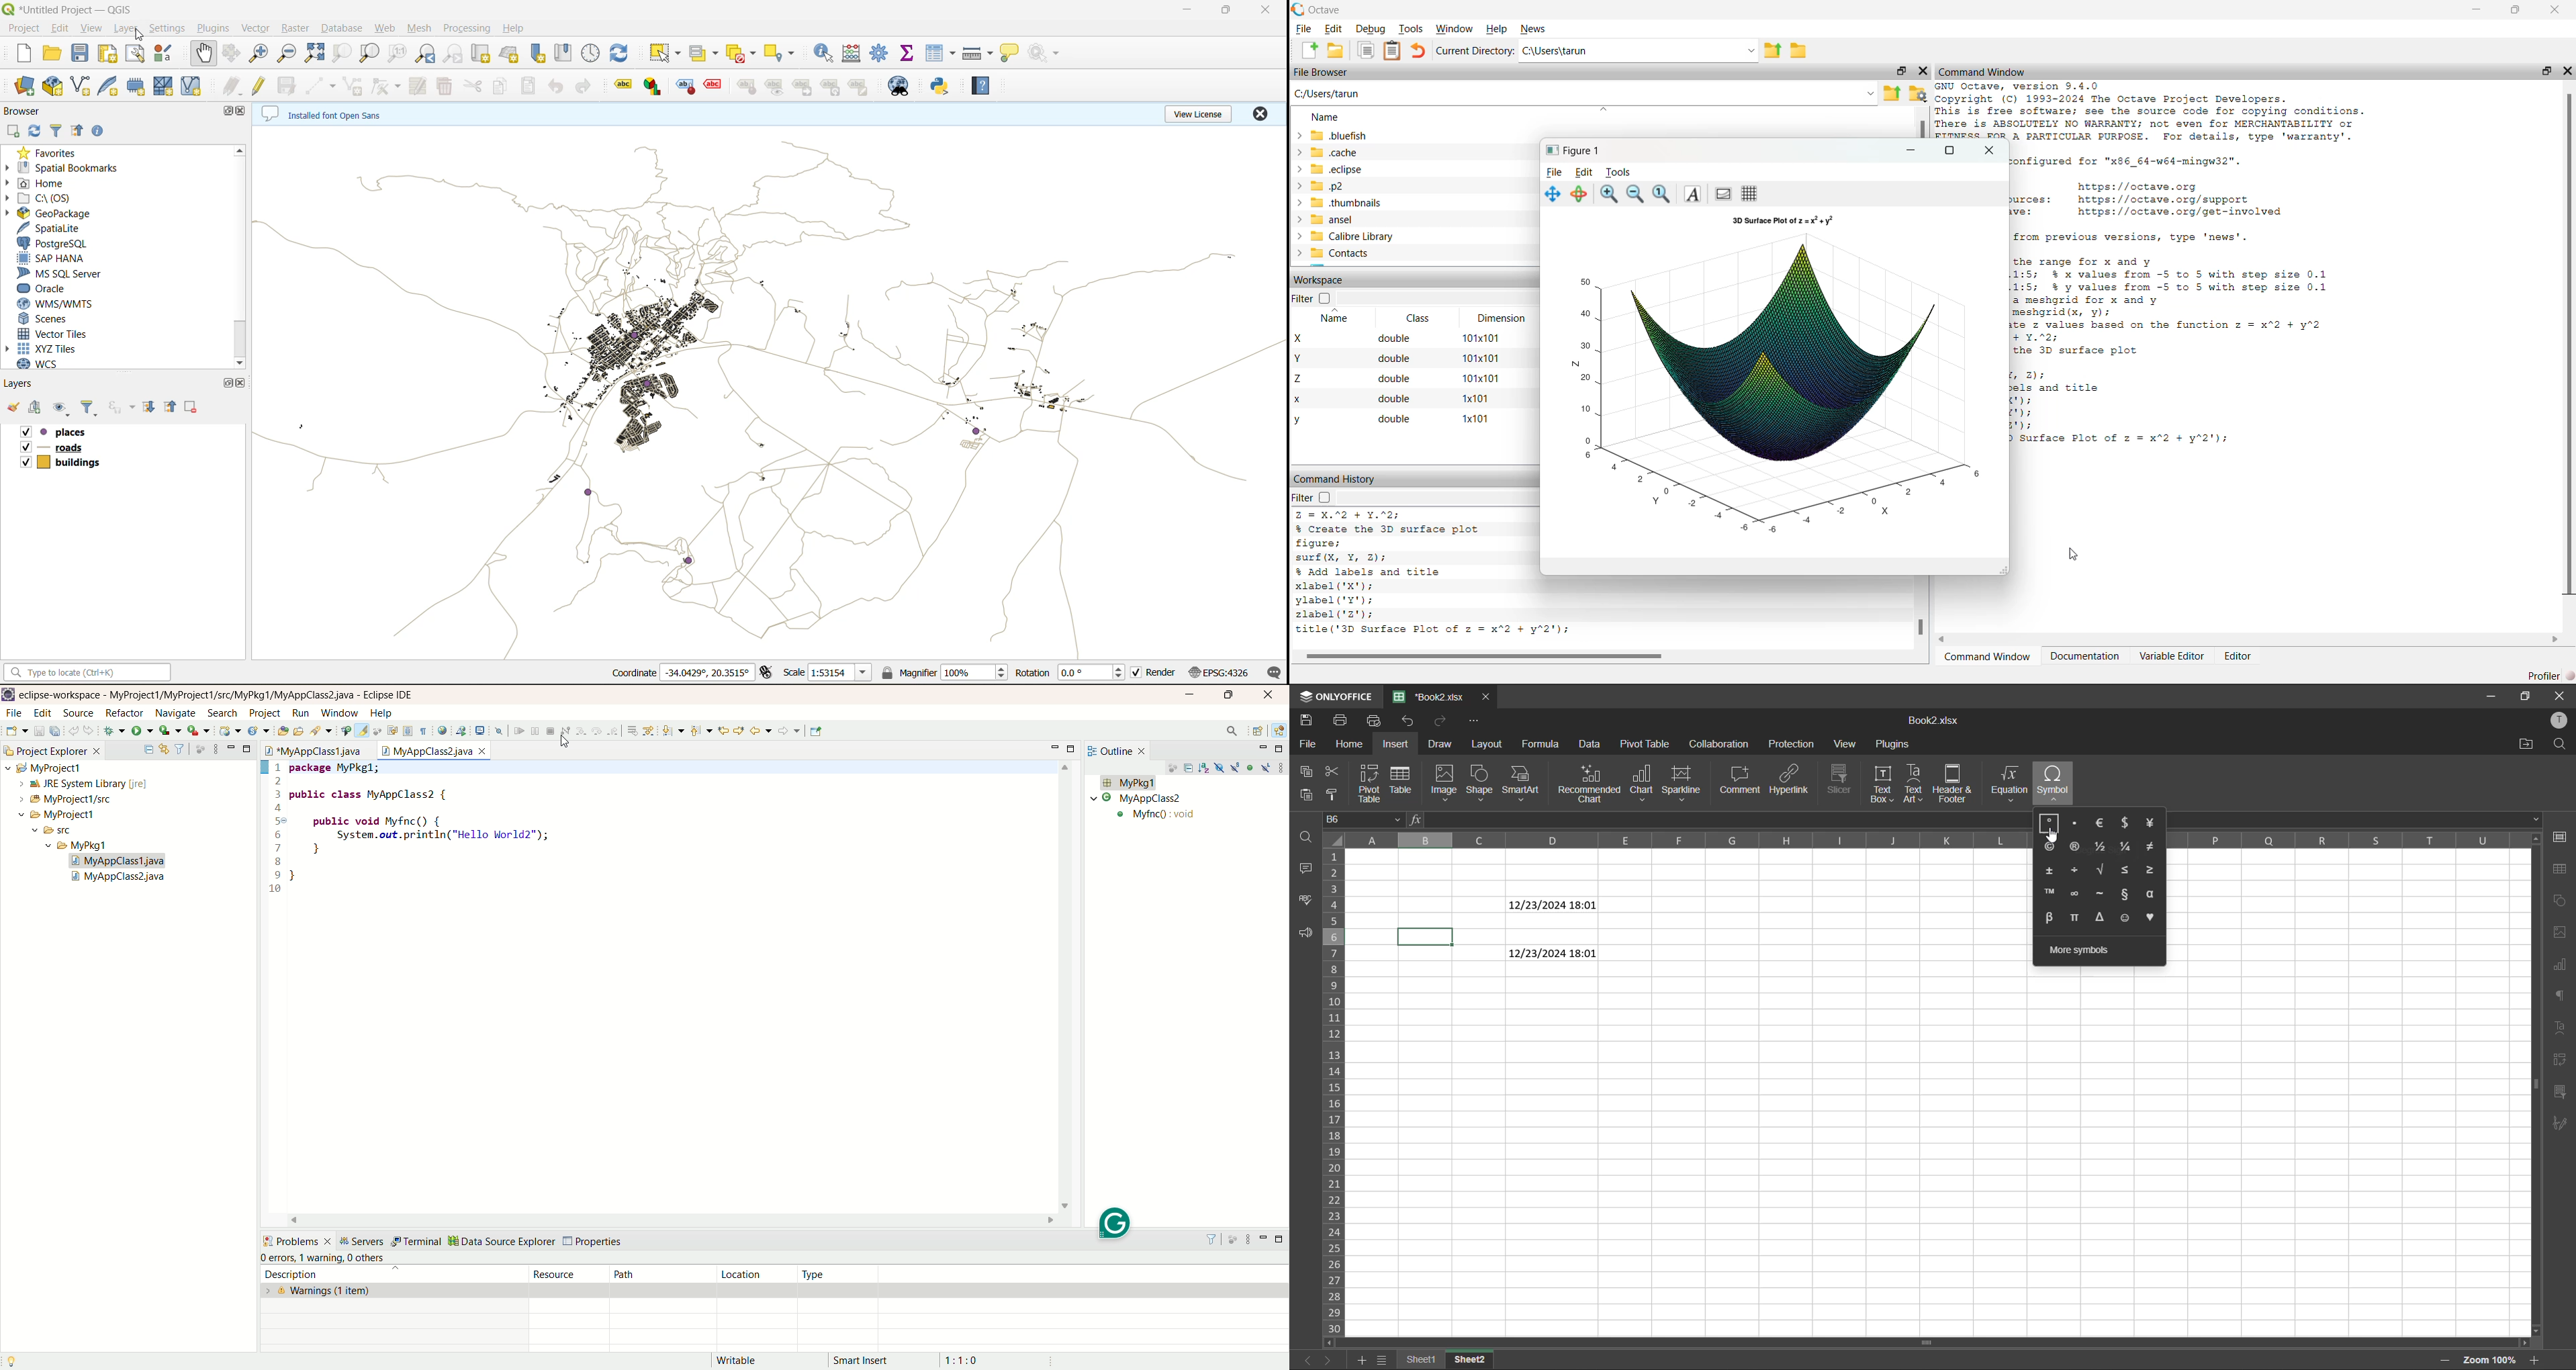 The width and height of the screenshot is (2576, 1372). What do you see at coordinates (1987, 657) in the screenshot?
I see `Command Window` at bounding box center [1987, 657].